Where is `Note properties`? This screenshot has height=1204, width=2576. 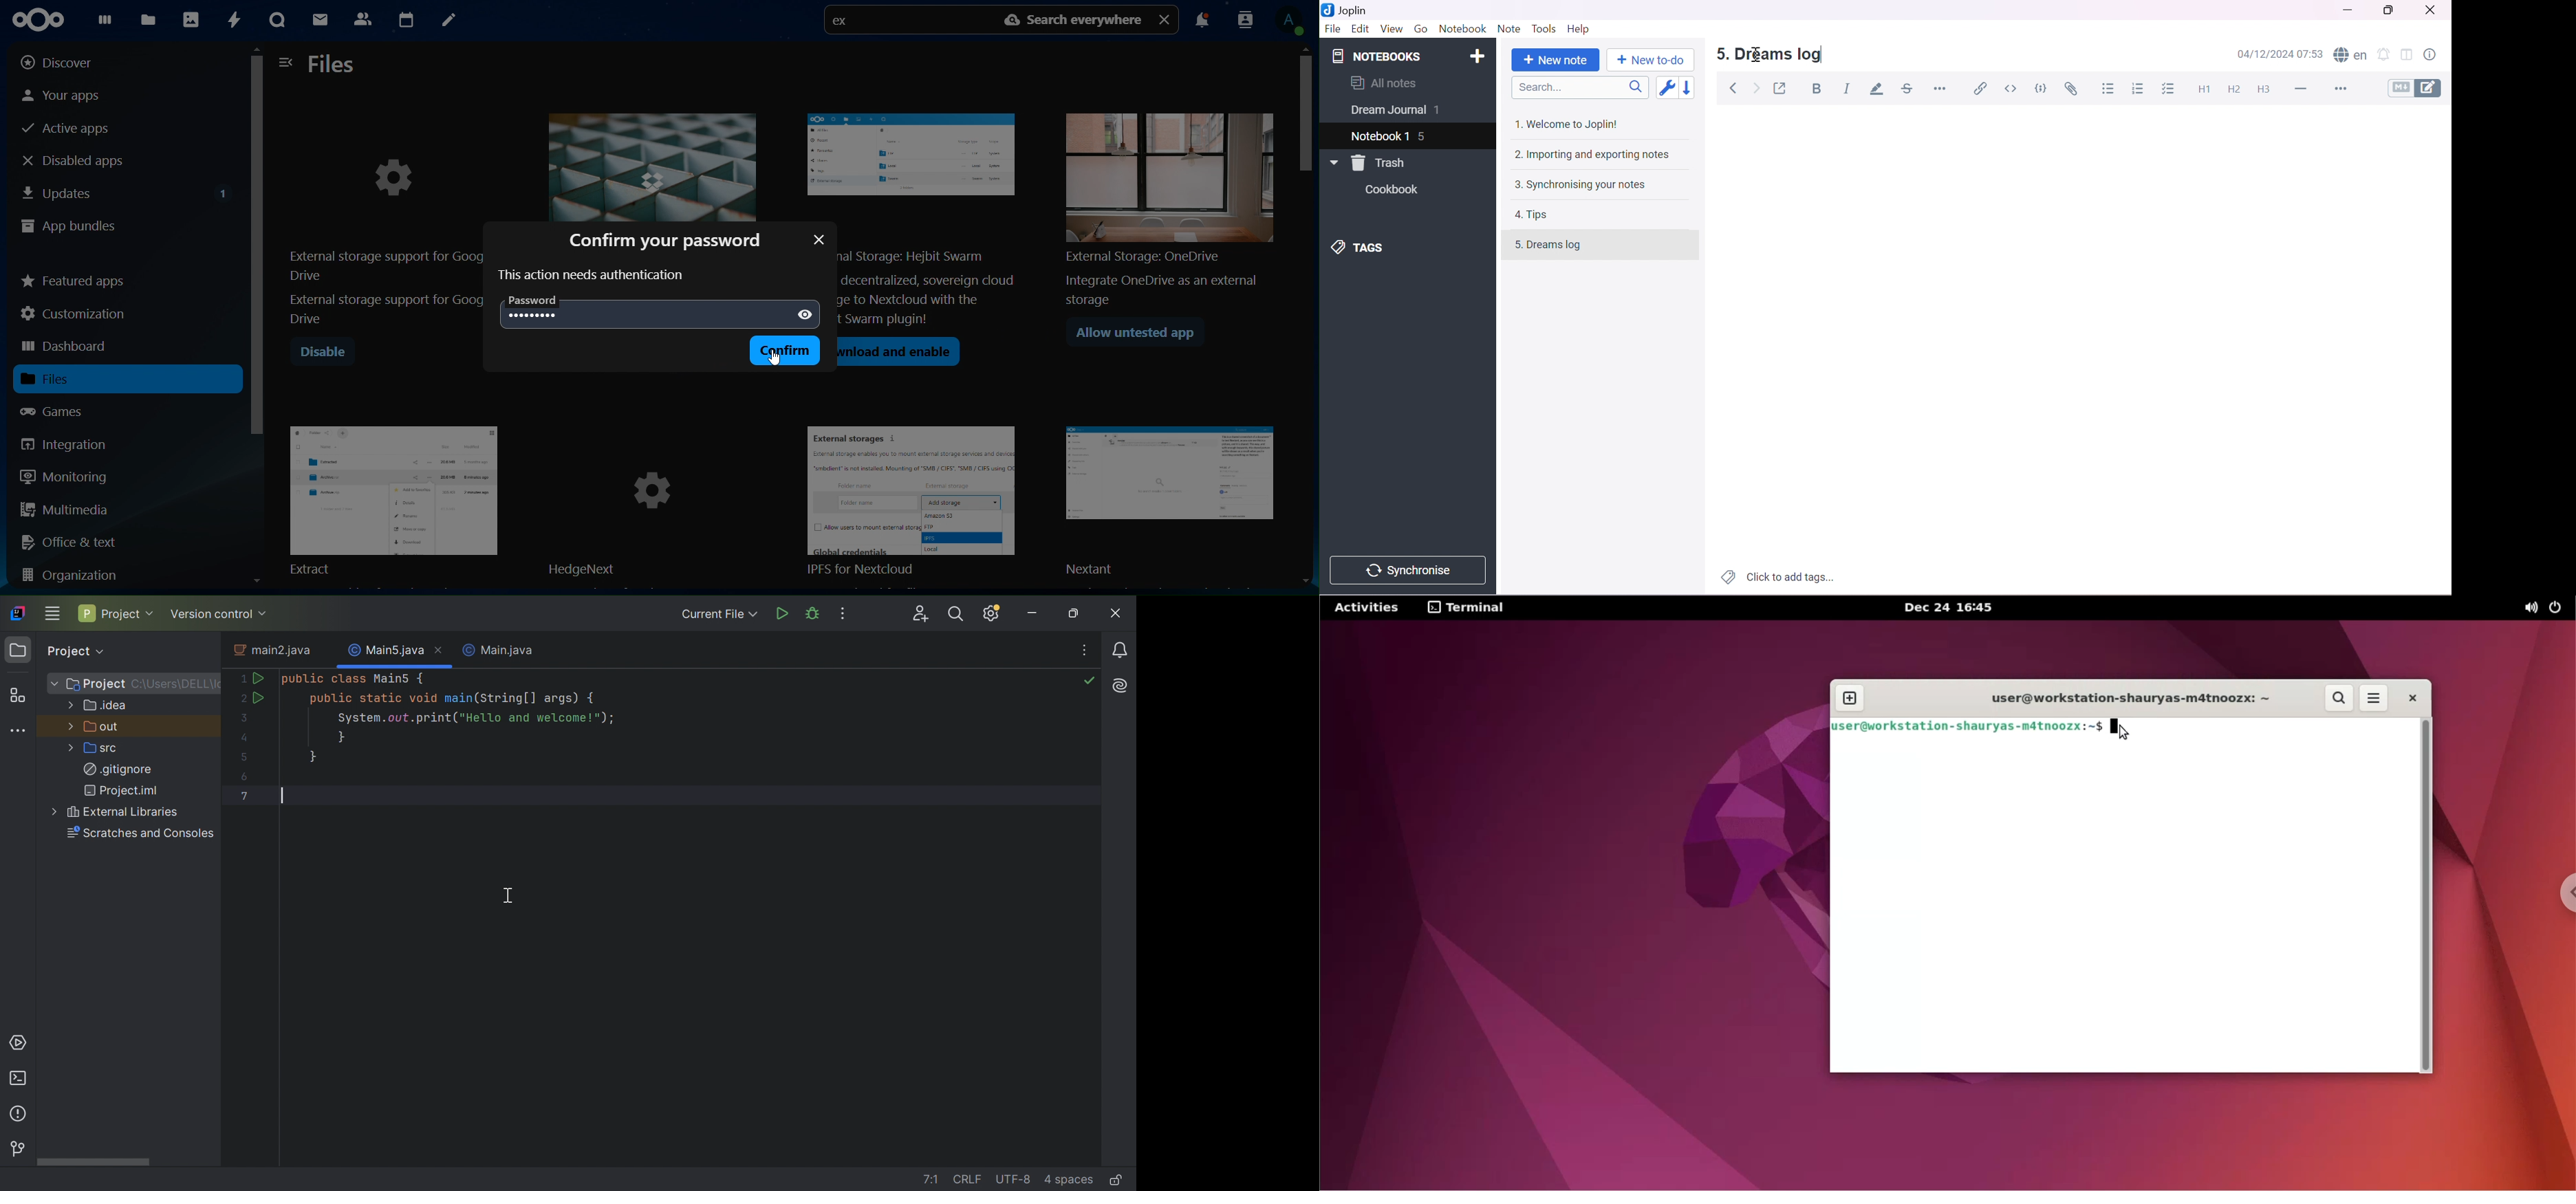 Note properties is located at coordinates (2435, 54).